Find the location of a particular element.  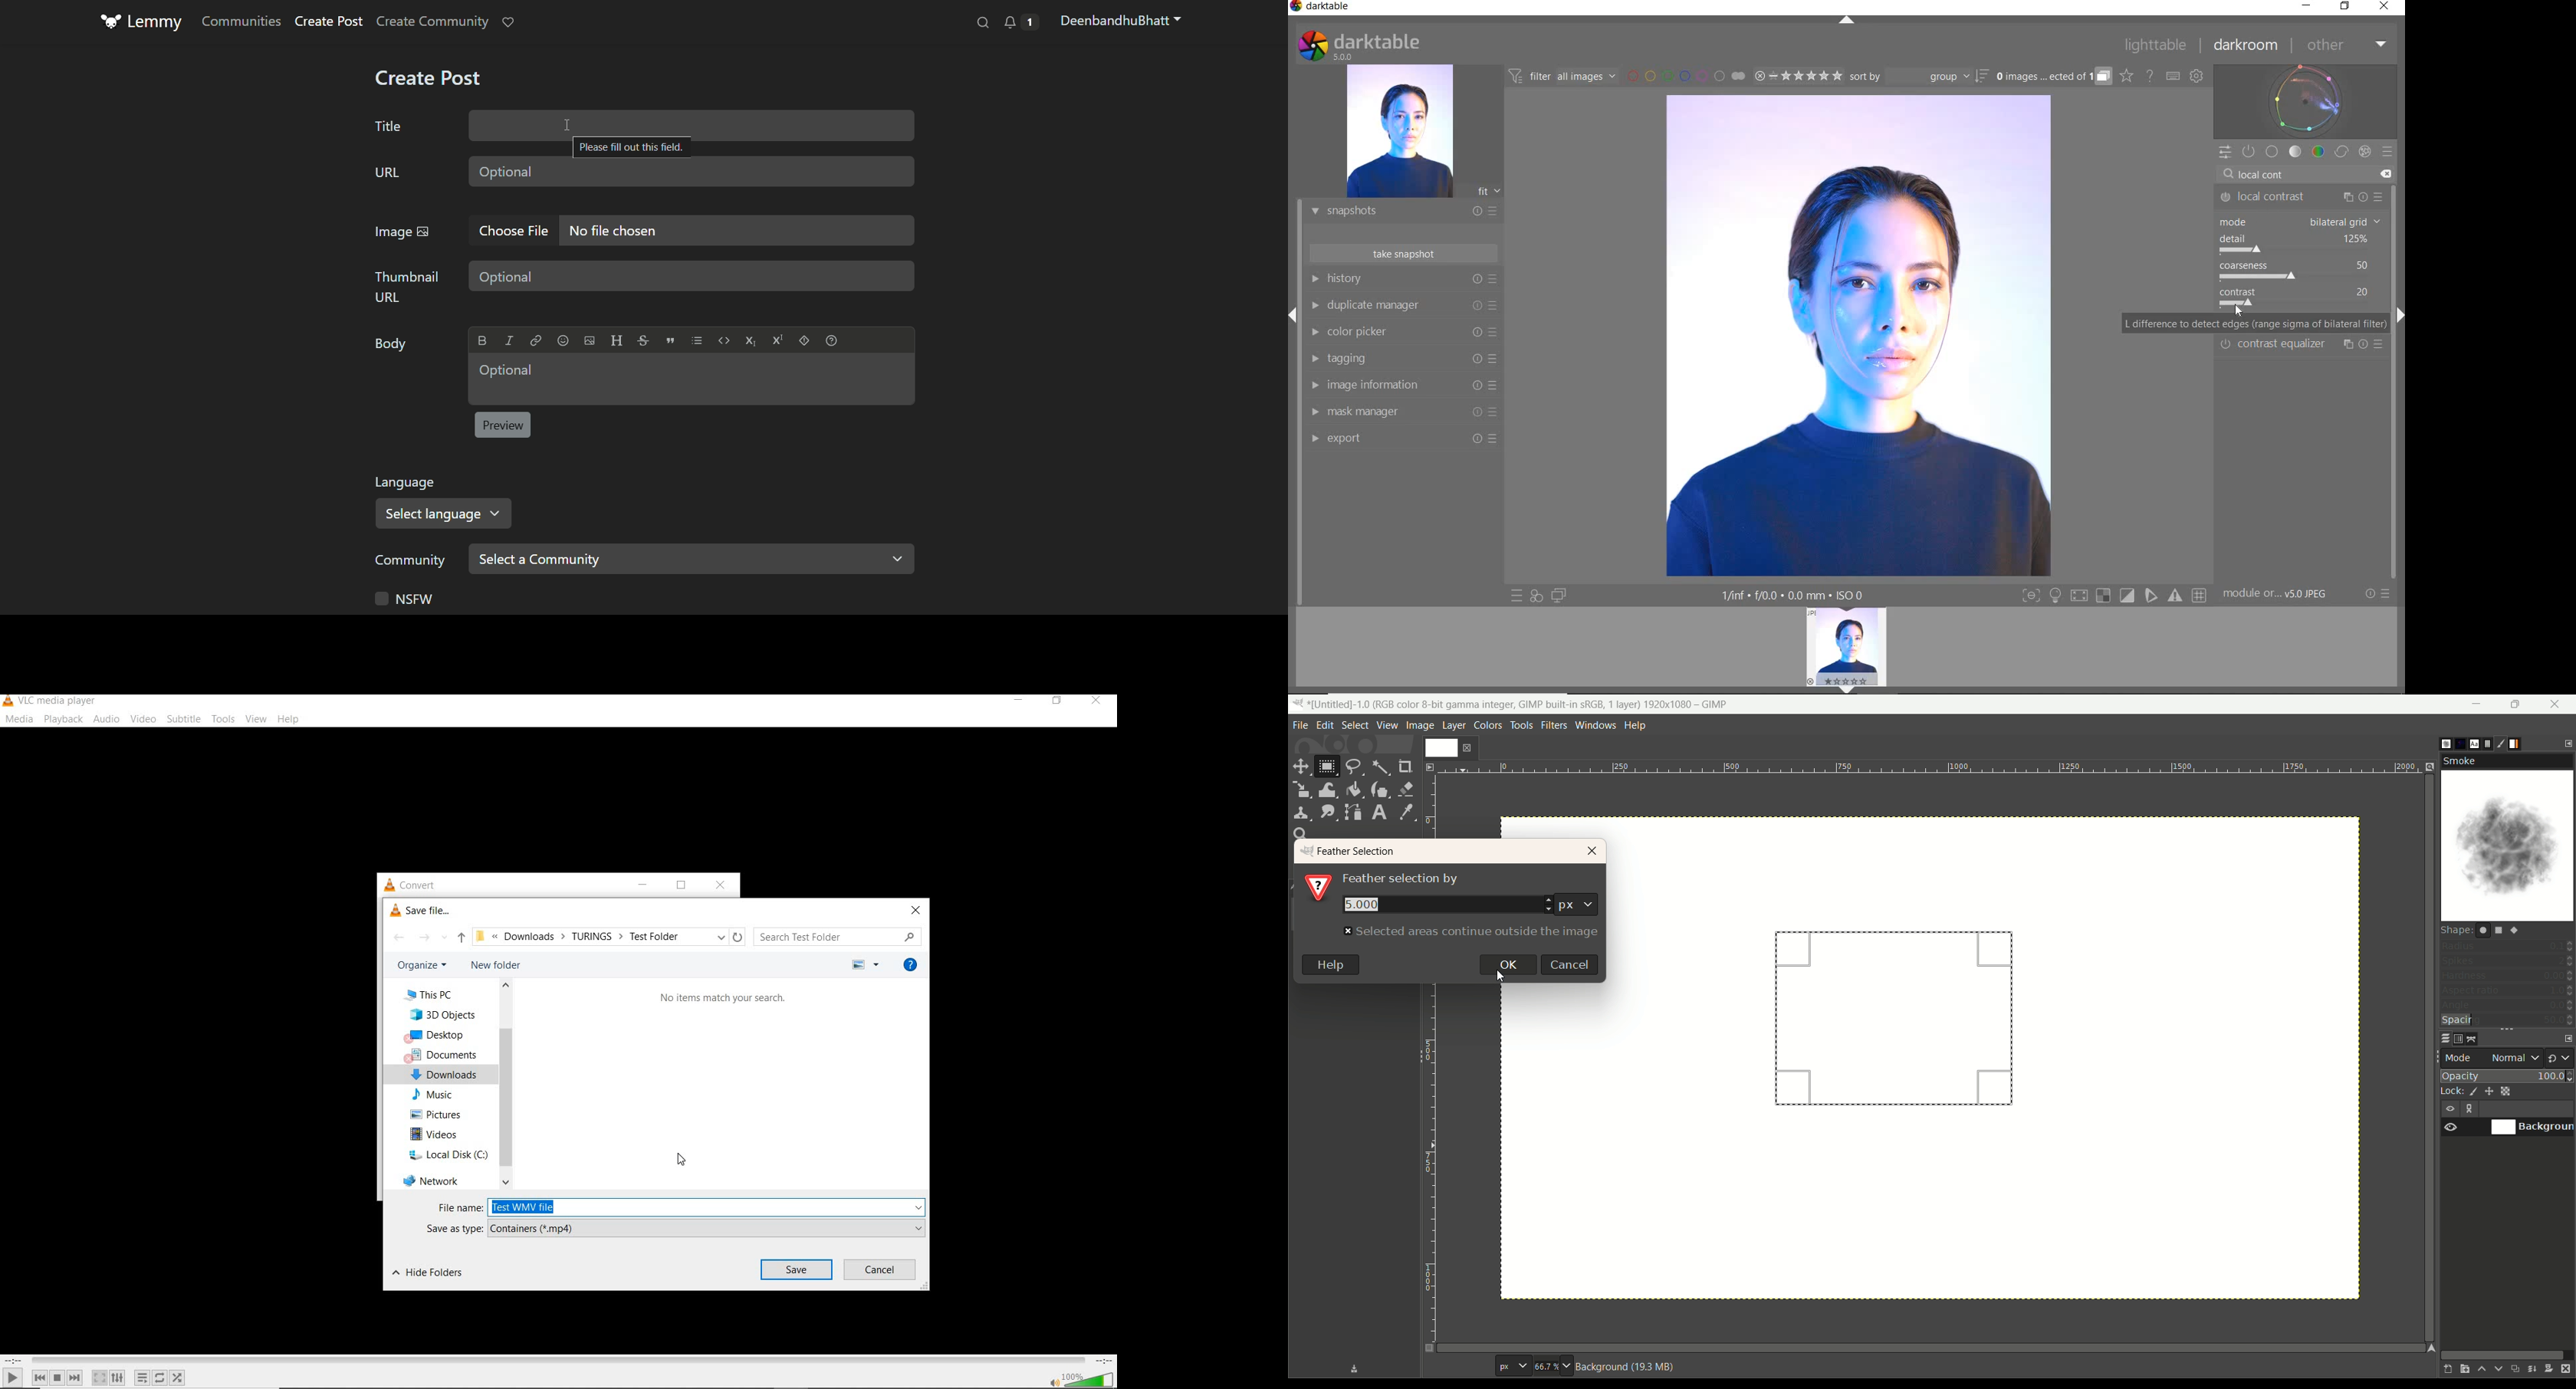

FILTER IMAGES BASED ON THEIR MODULE ORDER is located at coordinates (1563, 78).